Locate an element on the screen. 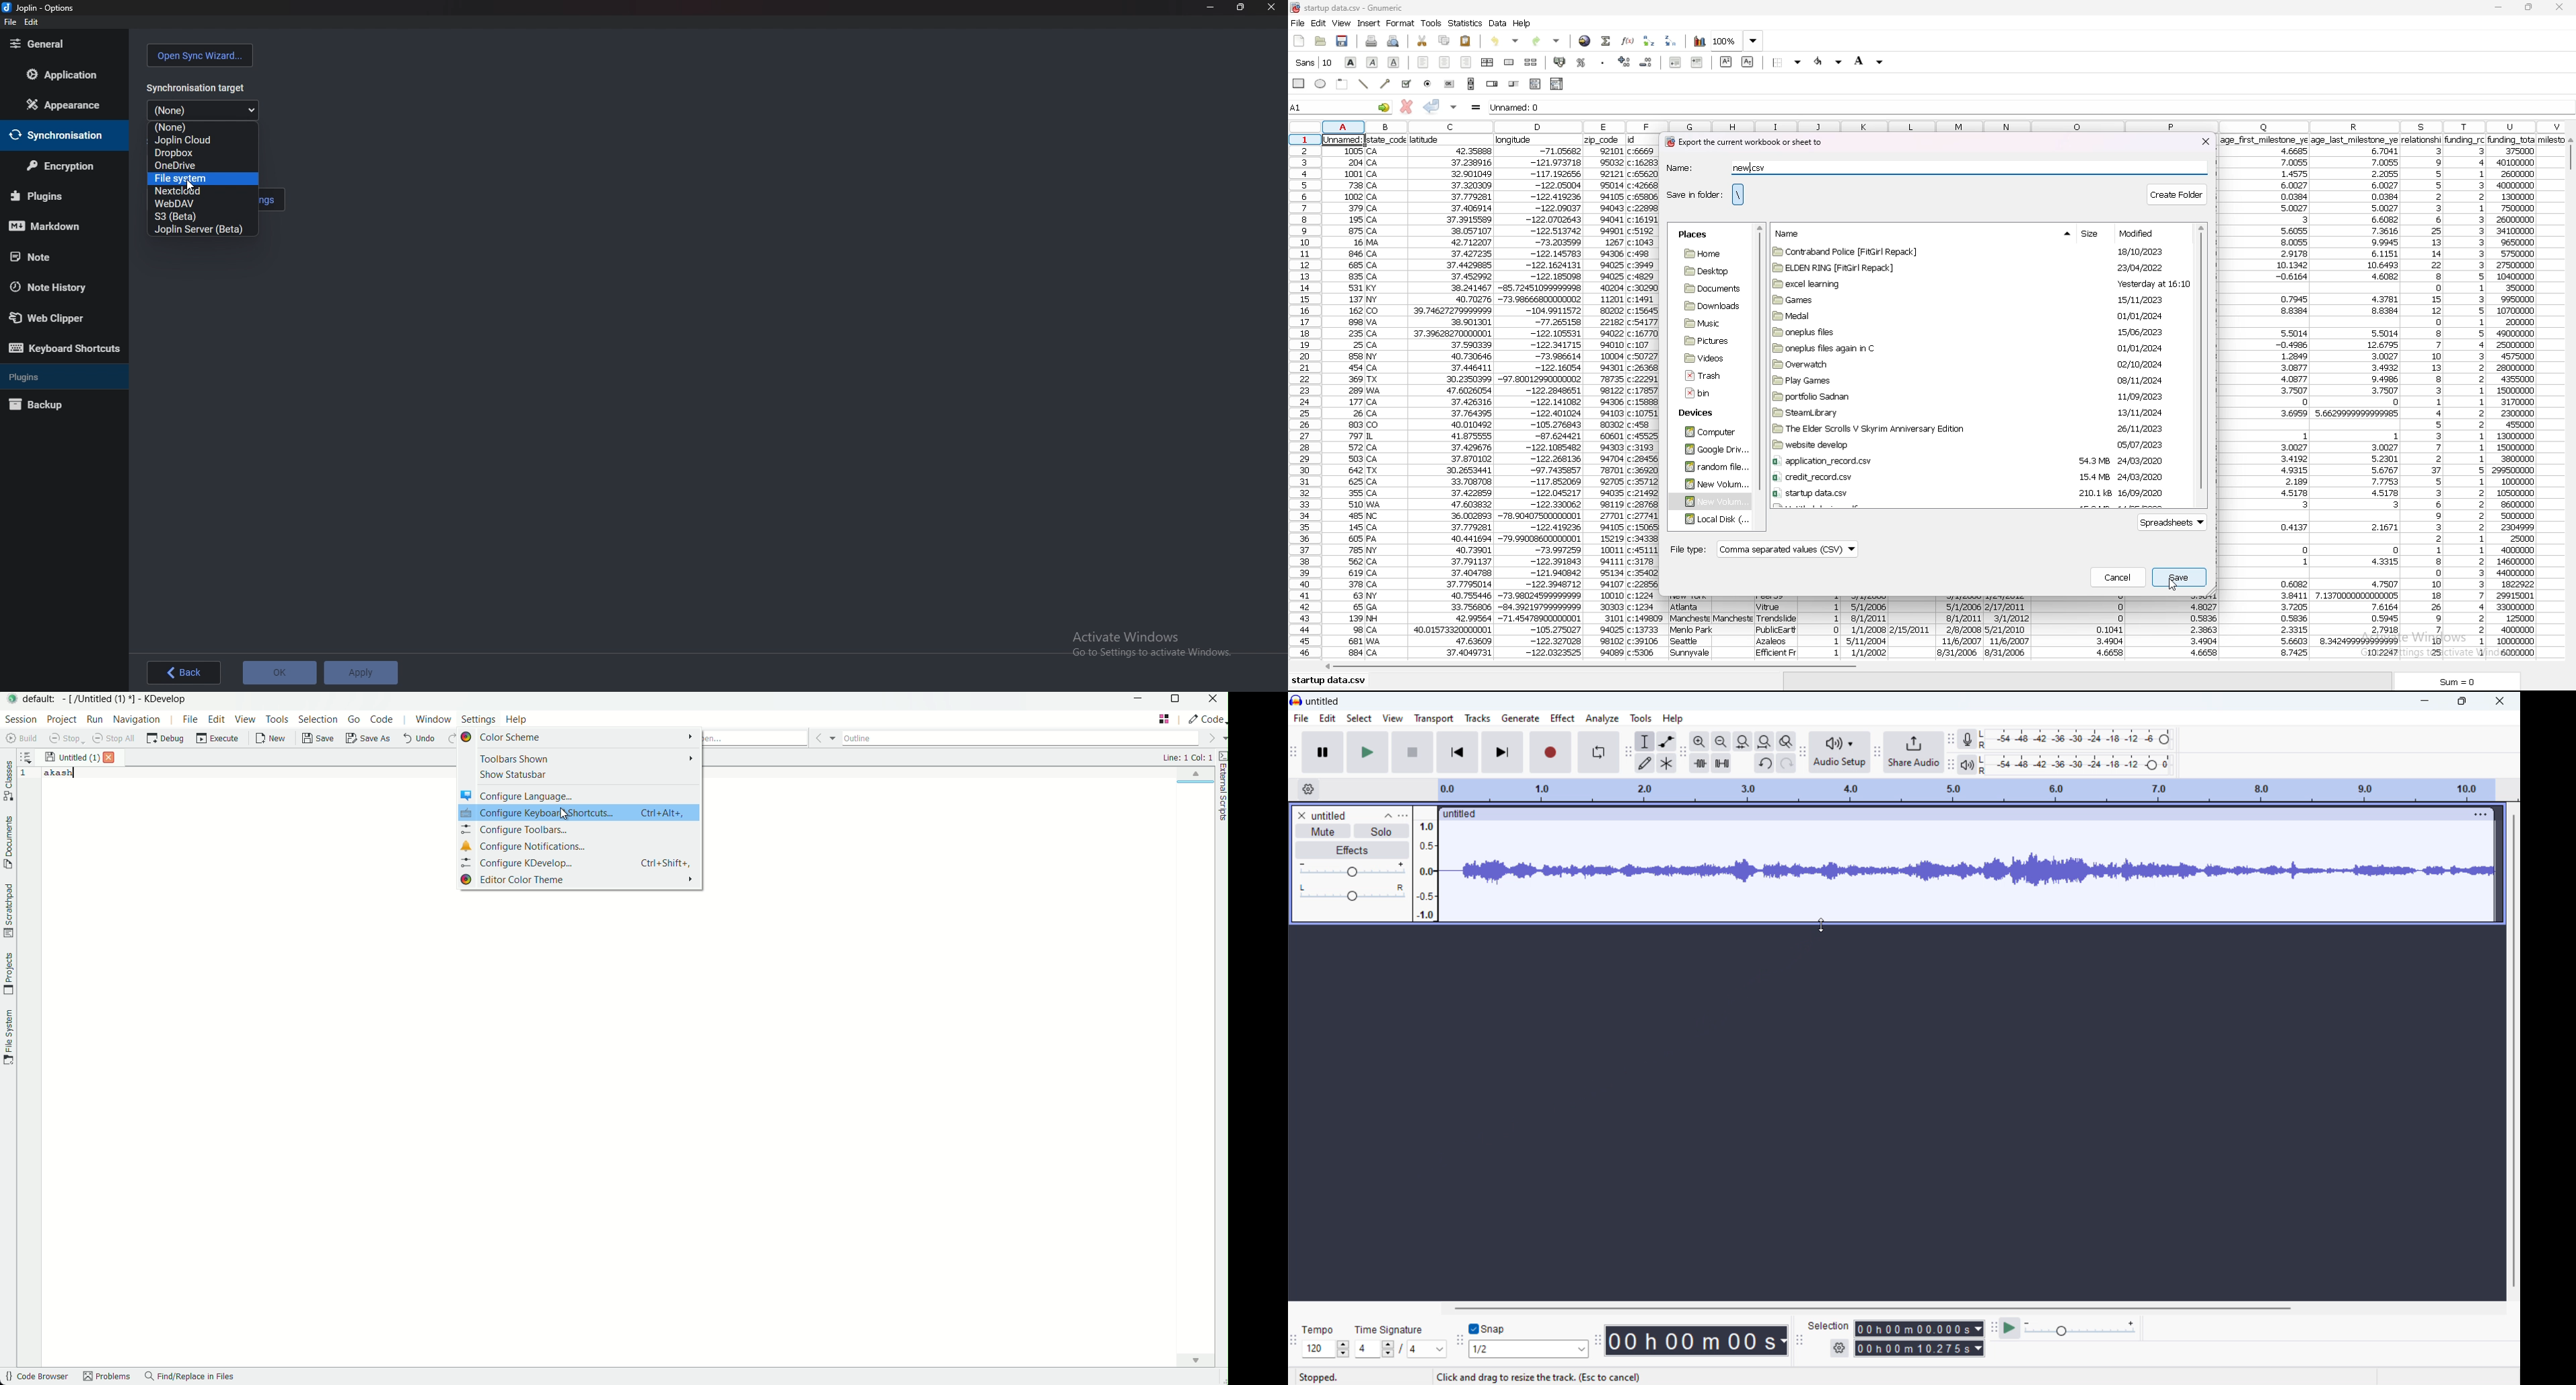 Image resolution: width=2576 pixels, height=1400 pixels. code browser is located at coordinates (35, 1377).